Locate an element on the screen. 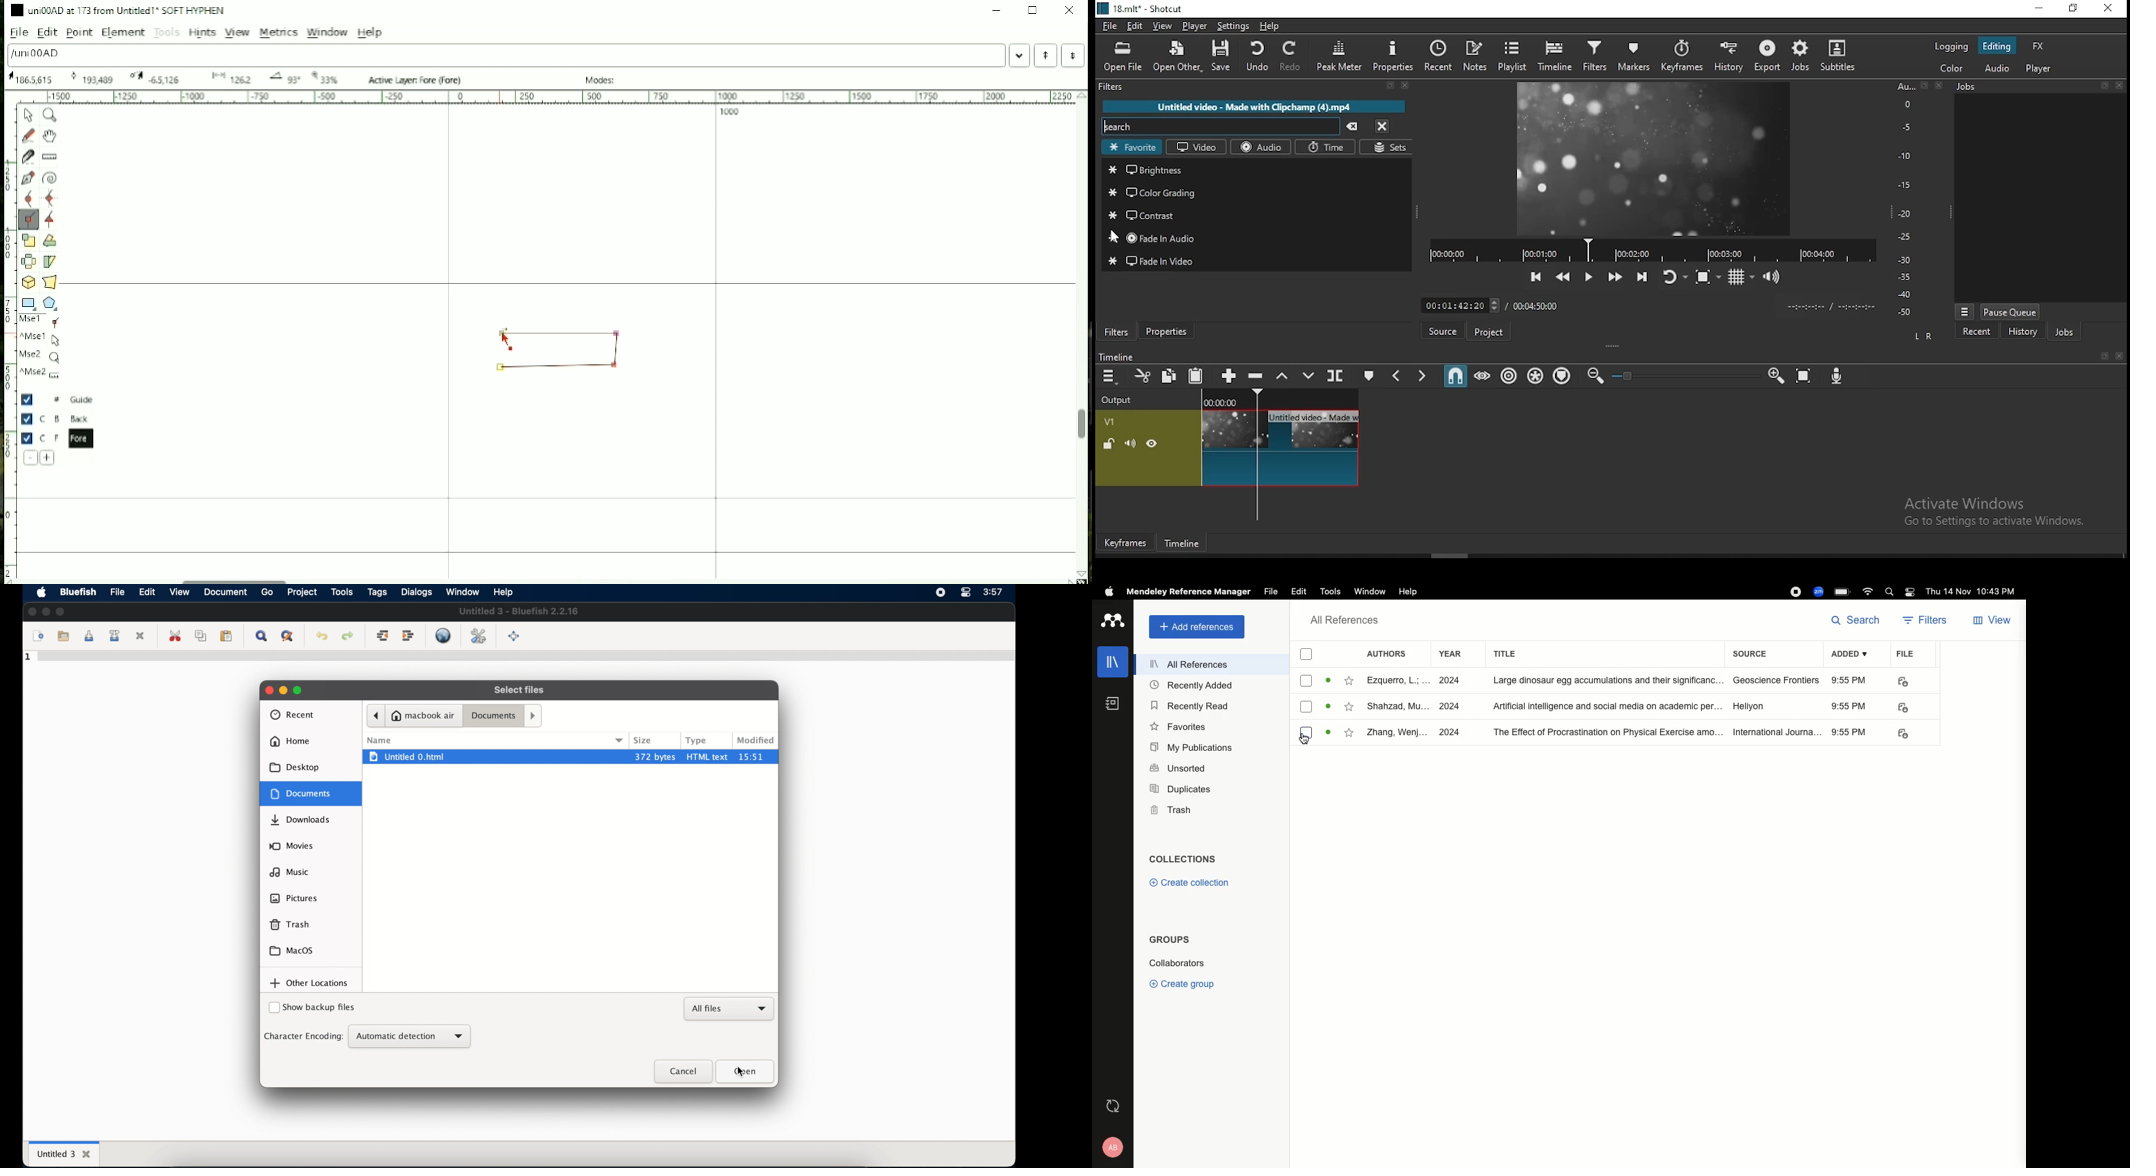 The height and width of the screenshot is (1176, 2156). Draw a freehand curve is located at coordinates (28, 135).